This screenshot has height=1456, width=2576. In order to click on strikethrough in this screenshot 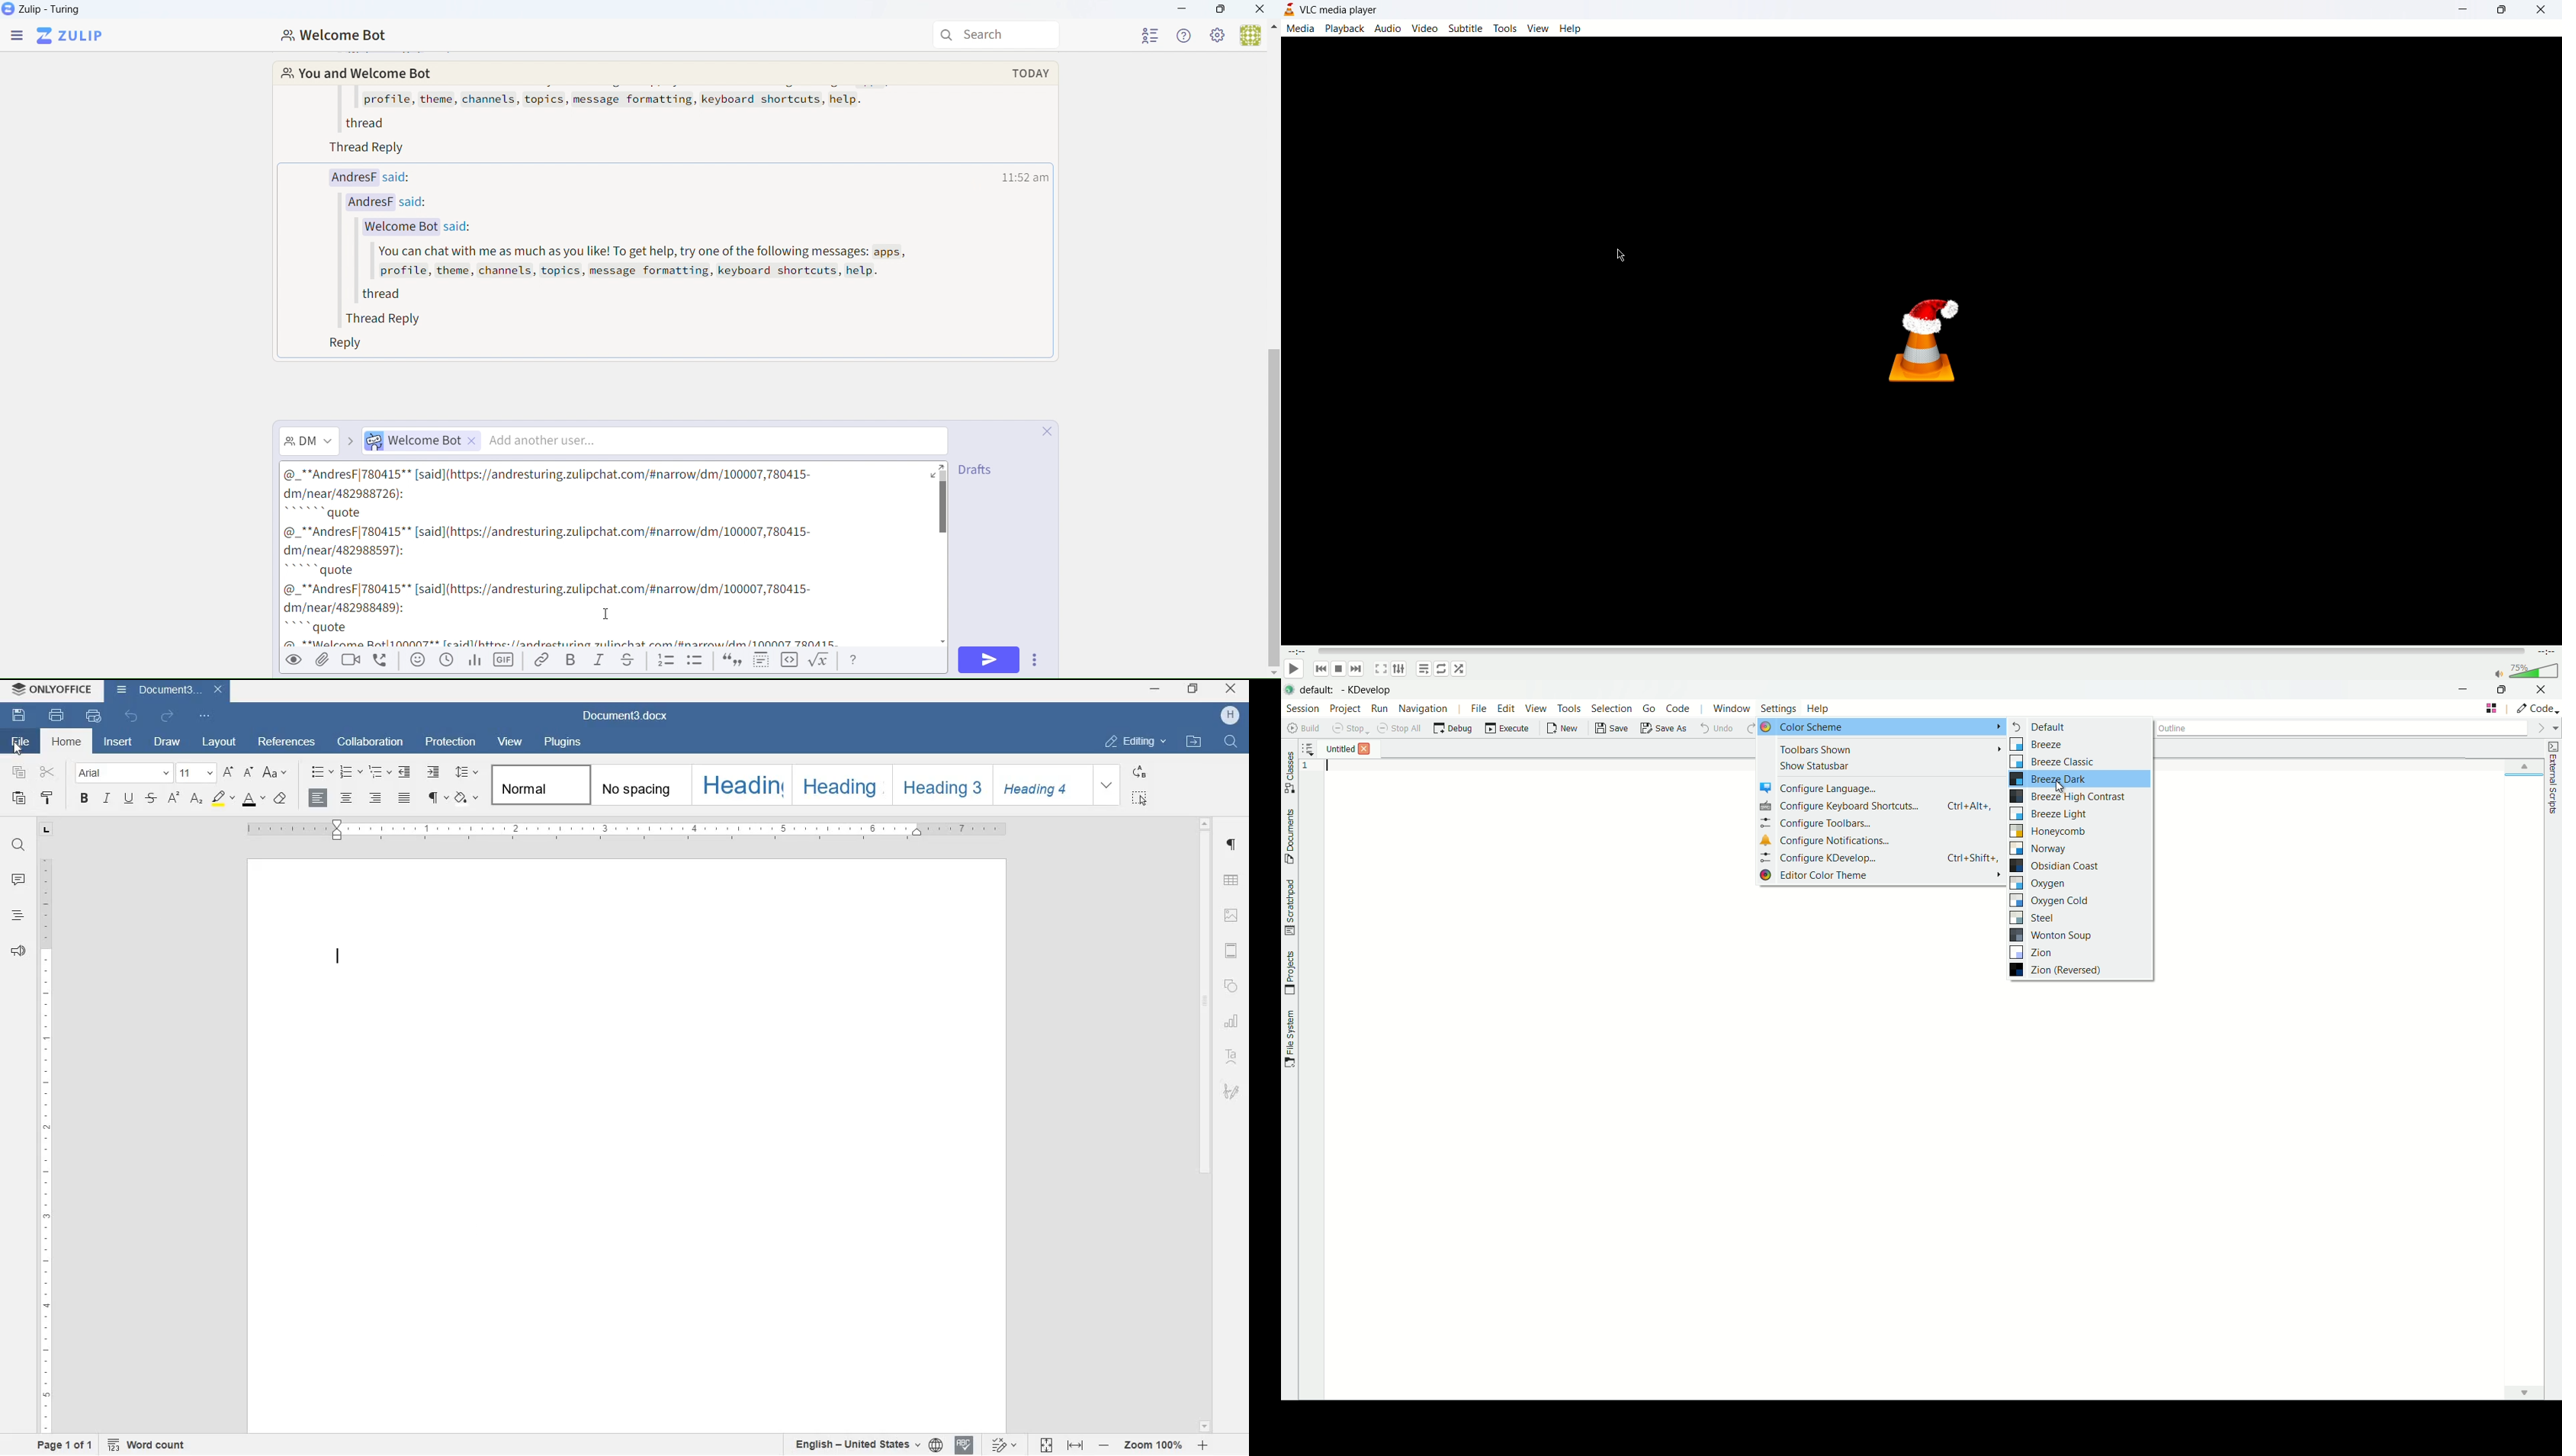, I will do `click(151, 799)`.